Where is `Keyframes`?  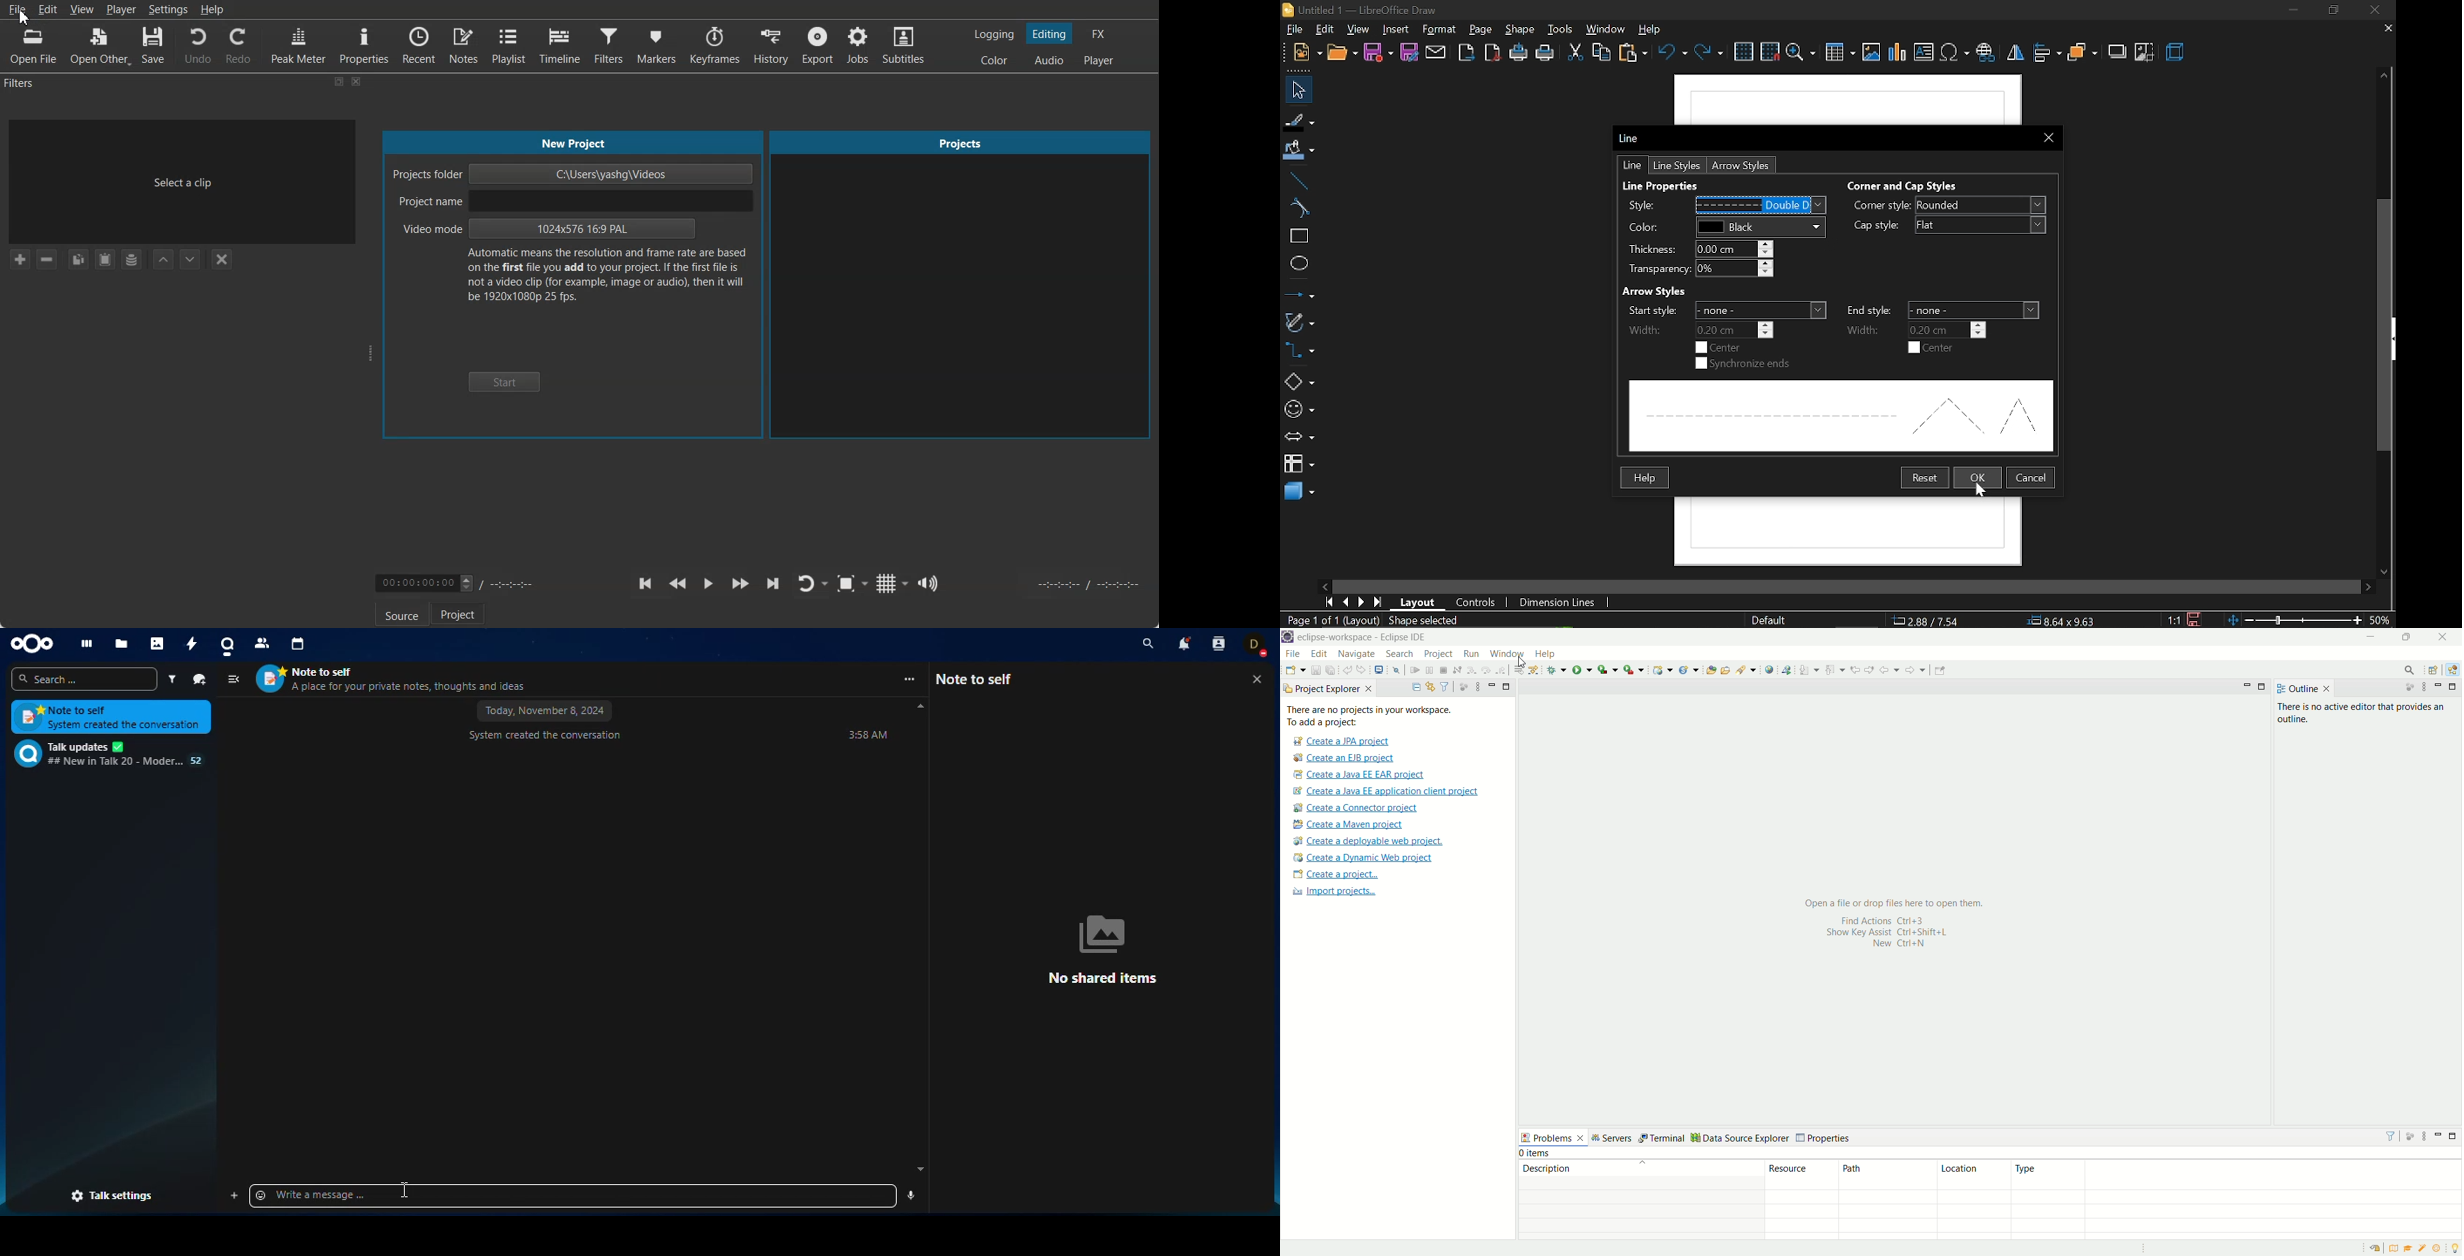 Keyframes is located at coordinates (714, 45).